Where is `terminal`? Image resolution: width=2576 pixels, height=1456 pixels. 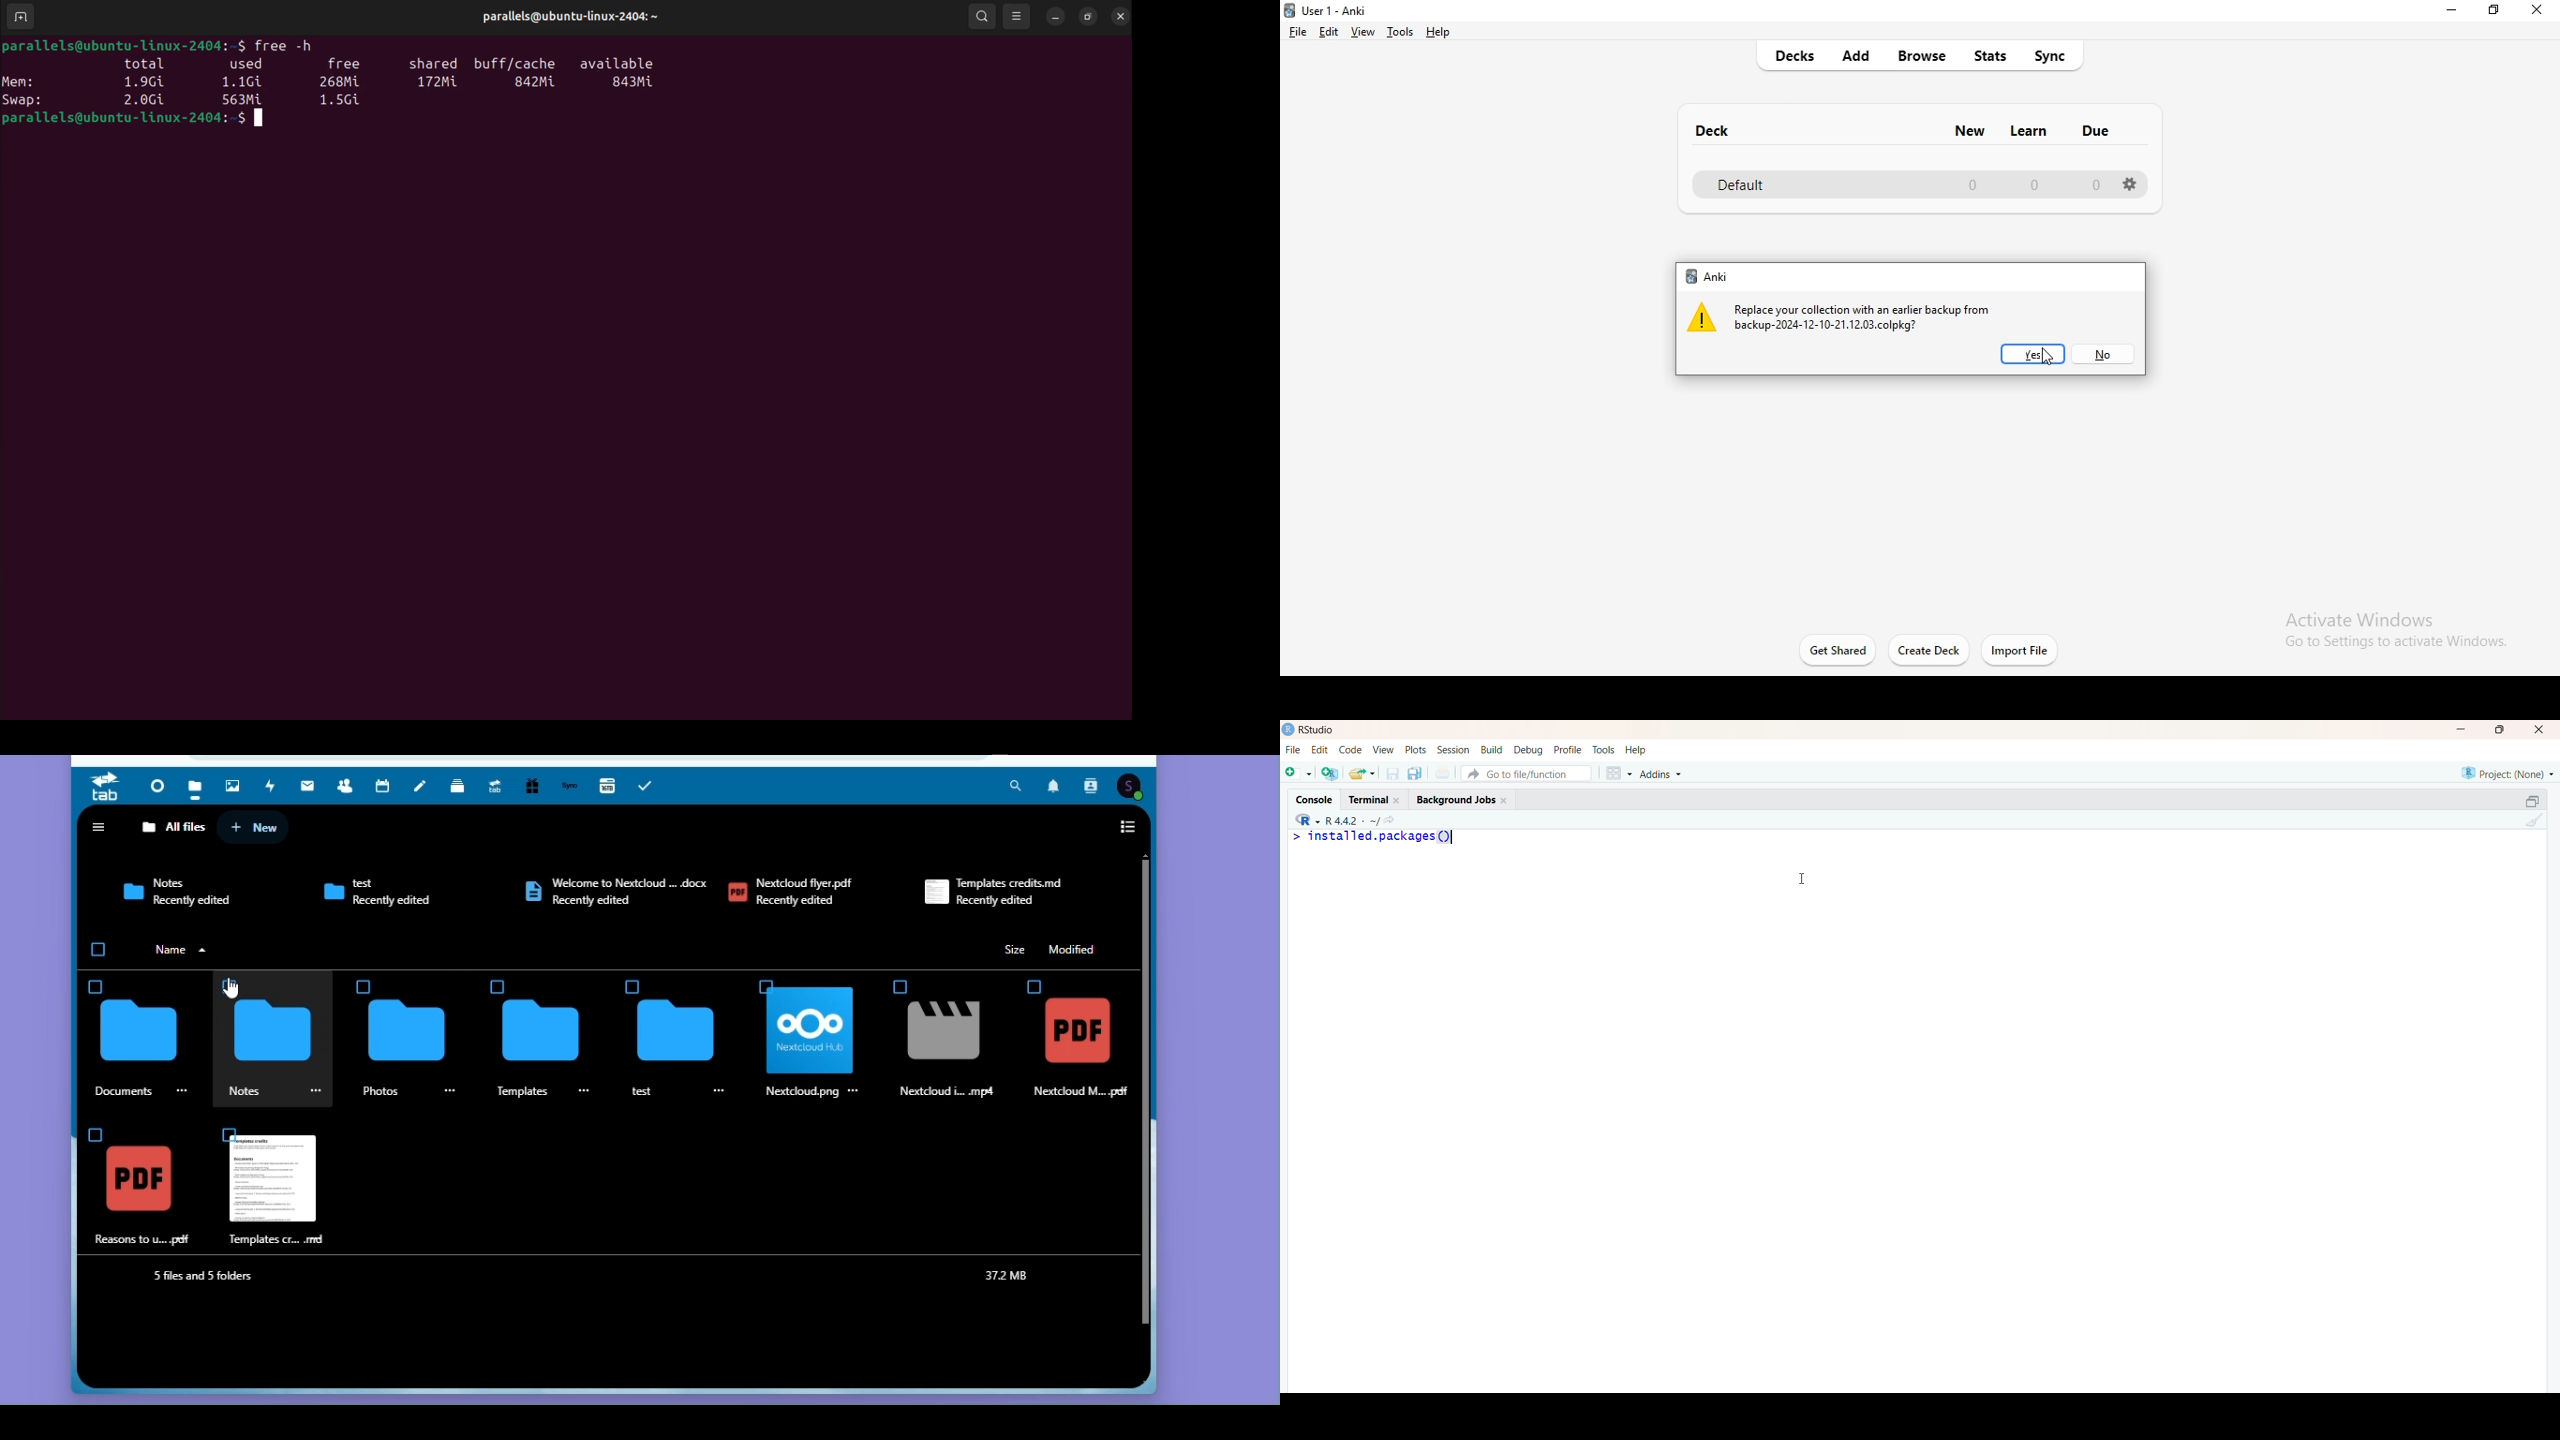
terminal is located at coordinates (1374, 799).